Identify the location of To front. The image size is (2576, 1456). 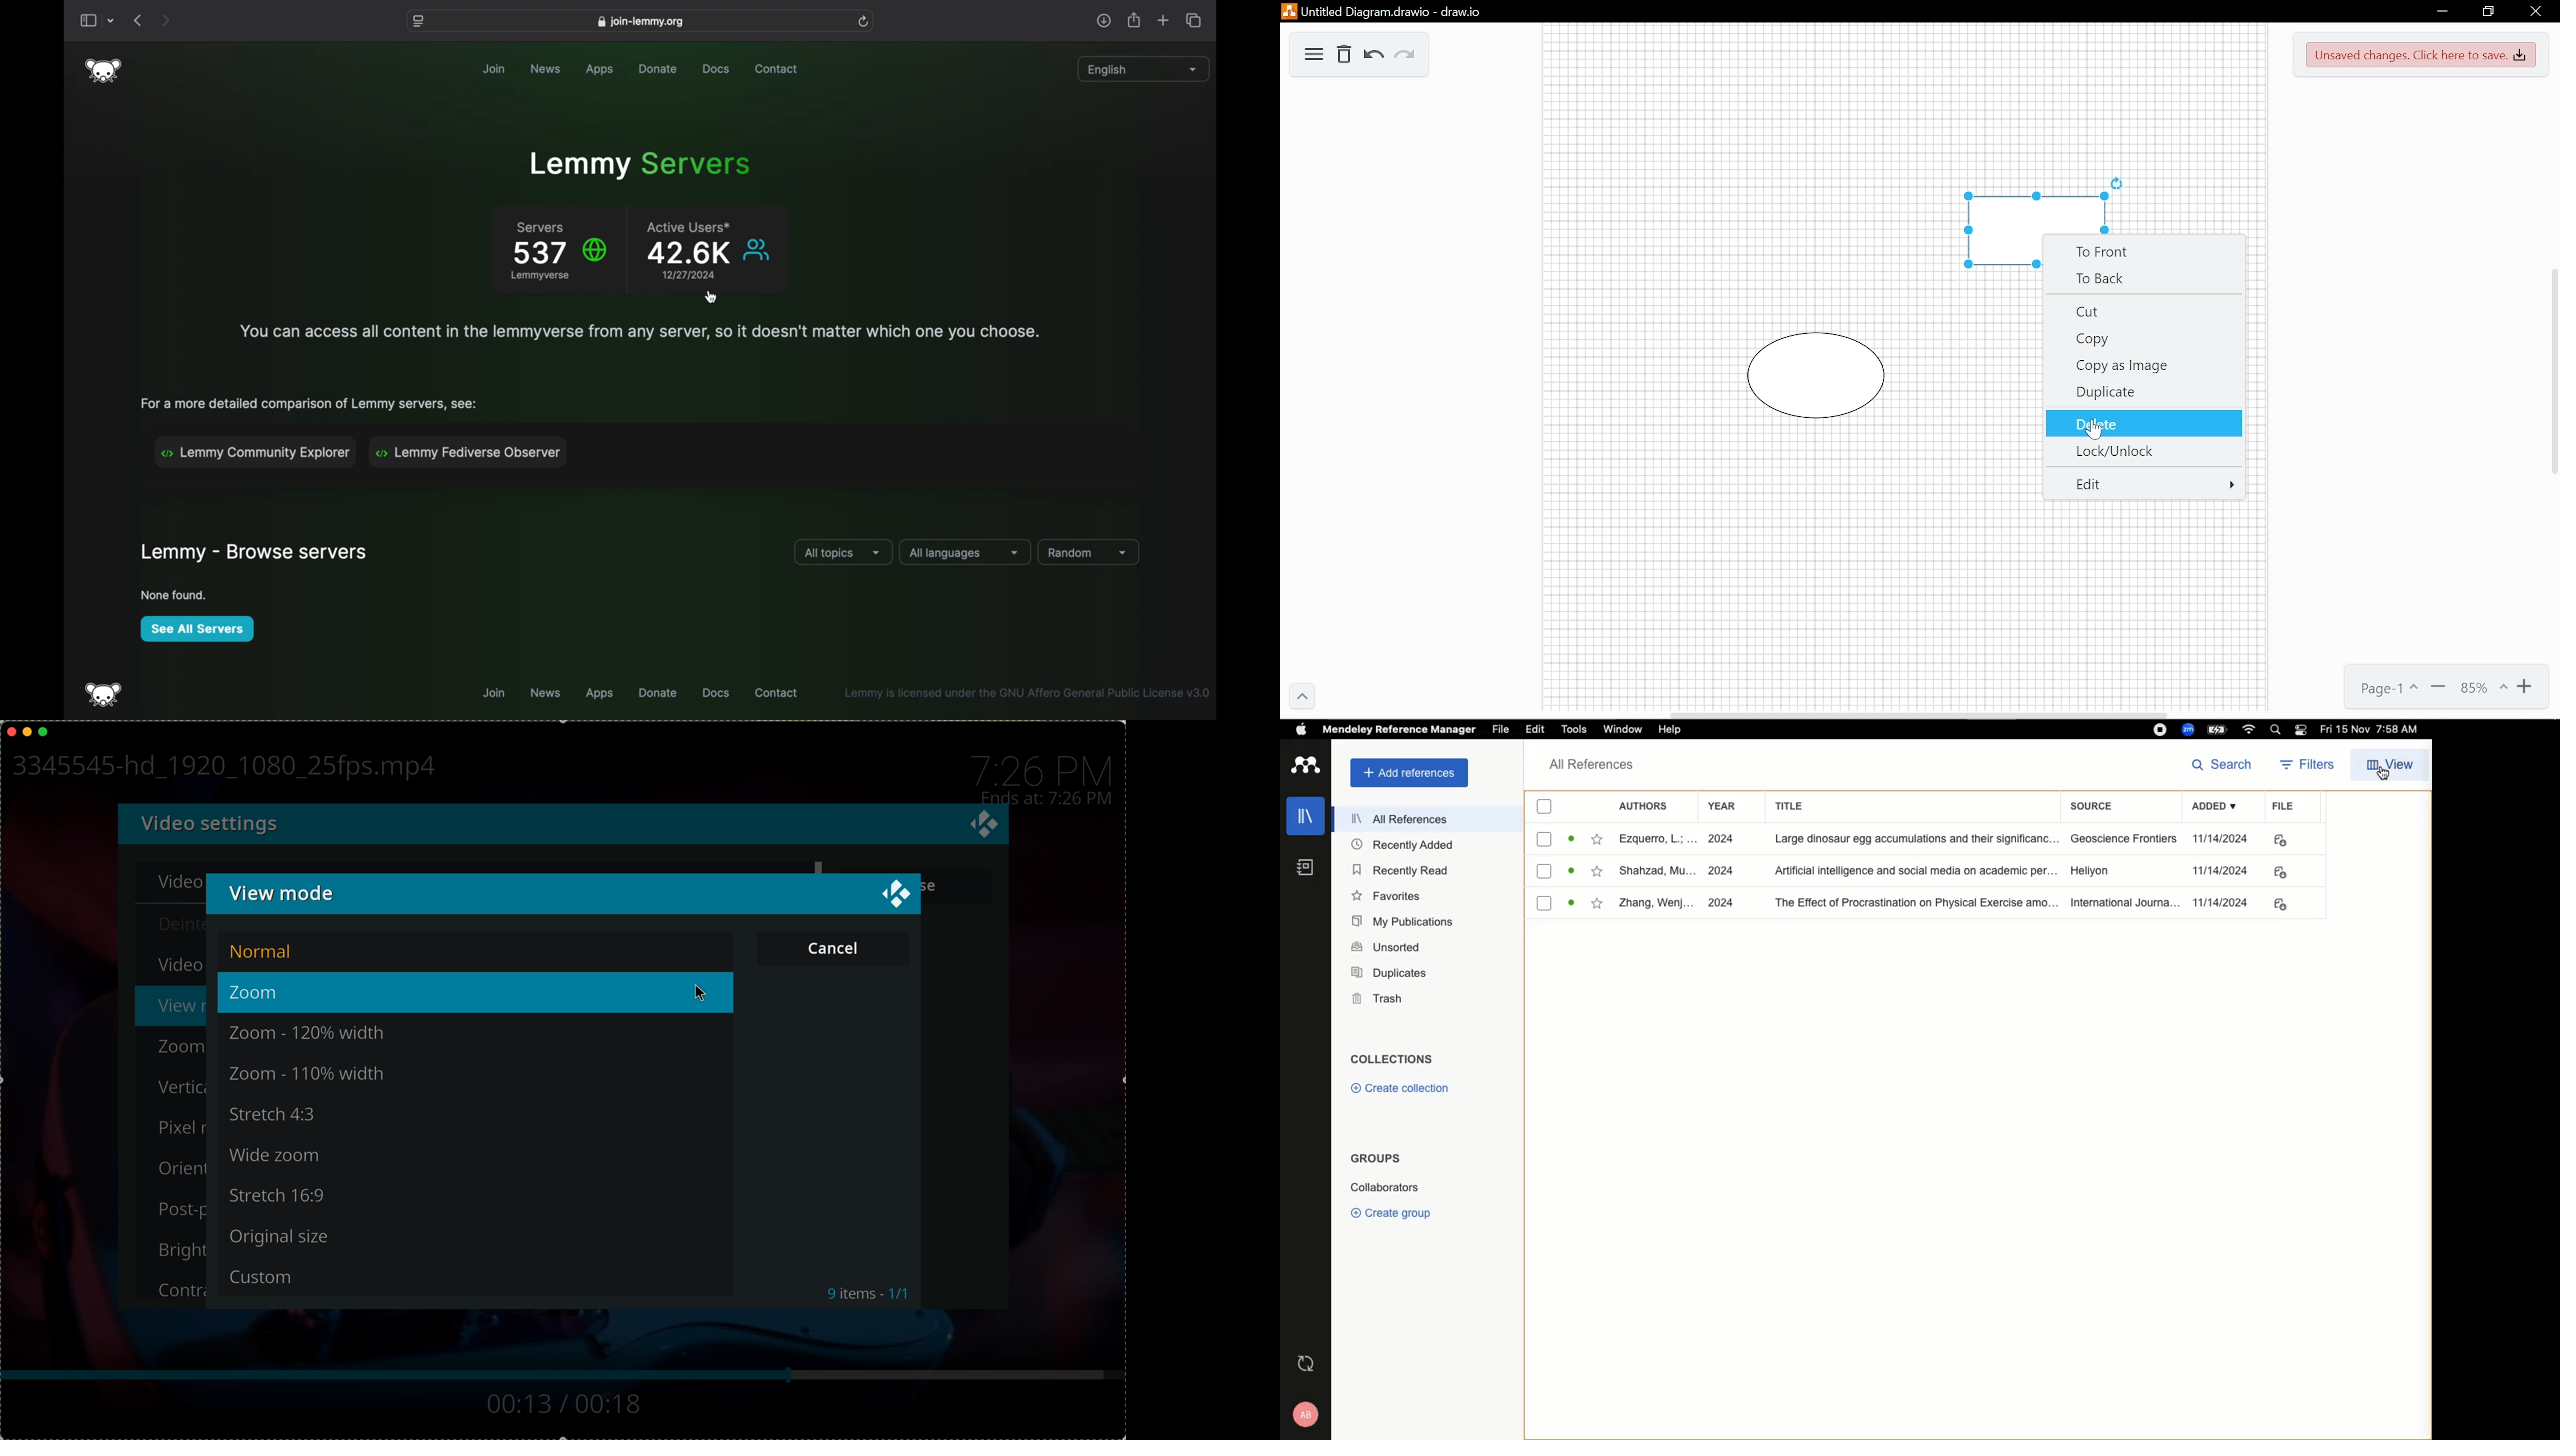
(2146, 250).